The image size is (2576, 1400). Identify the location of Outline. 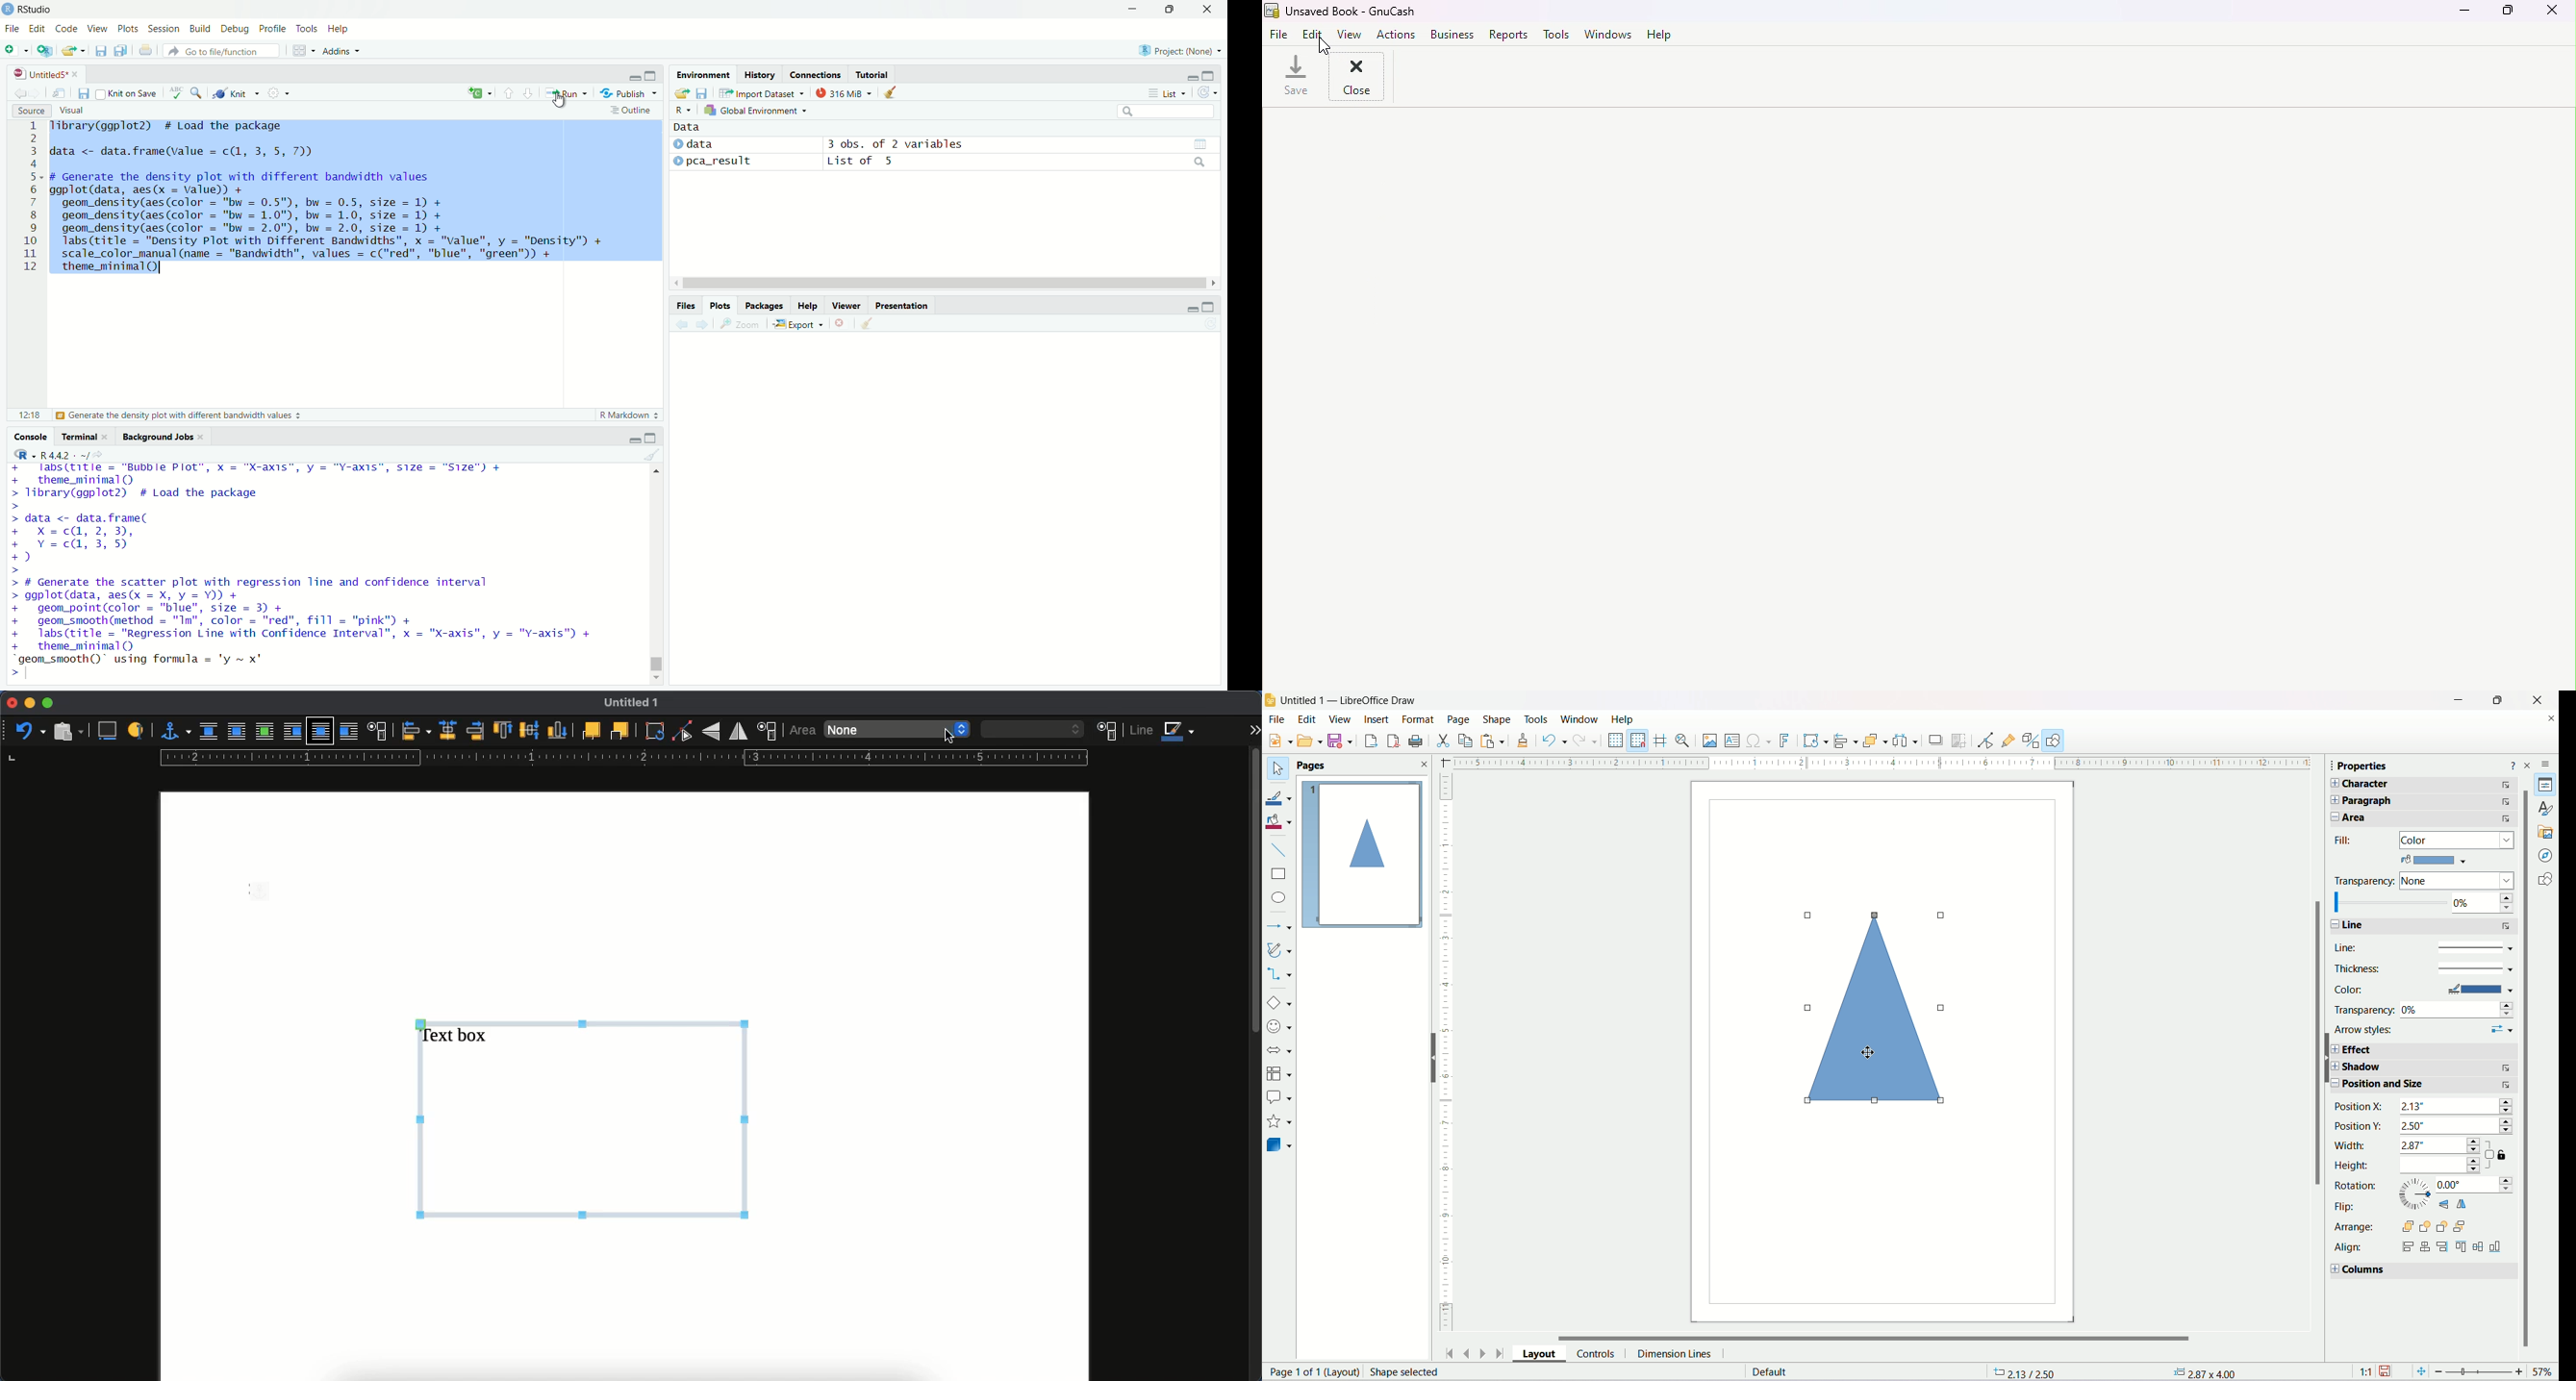
(634, 110).